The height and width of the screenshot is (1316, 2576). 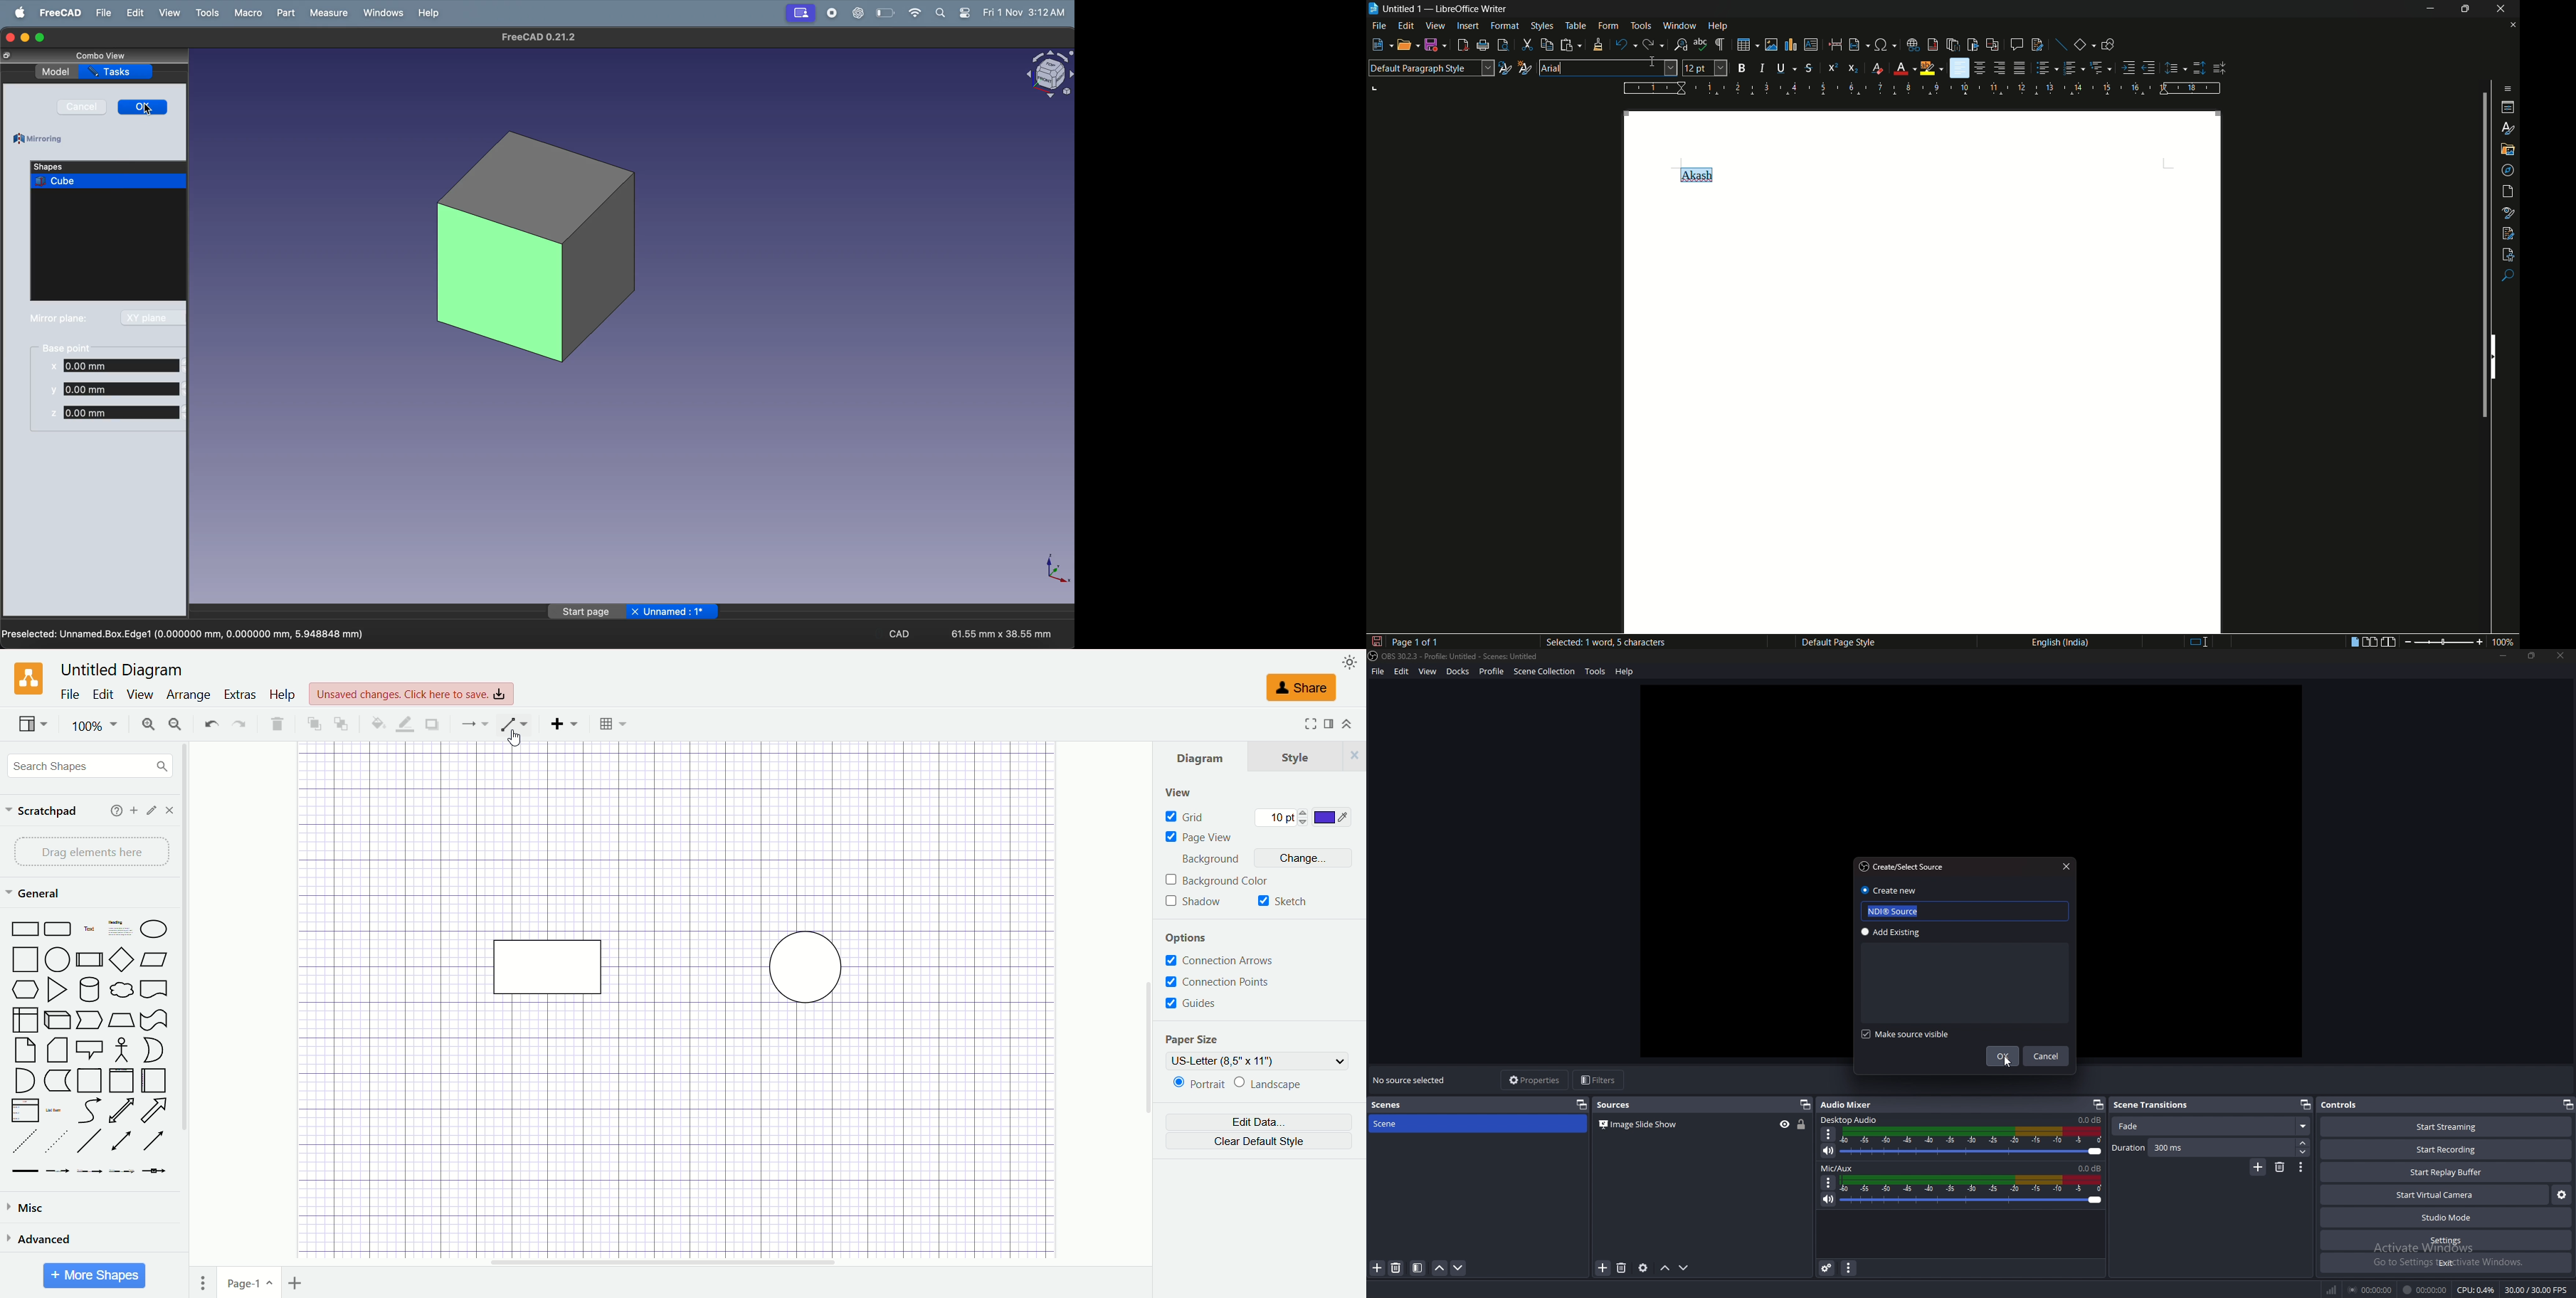 What do you see at coordinates (2561, 656) in the screenshot?
I see `close` at bounding box center [2561, 656].